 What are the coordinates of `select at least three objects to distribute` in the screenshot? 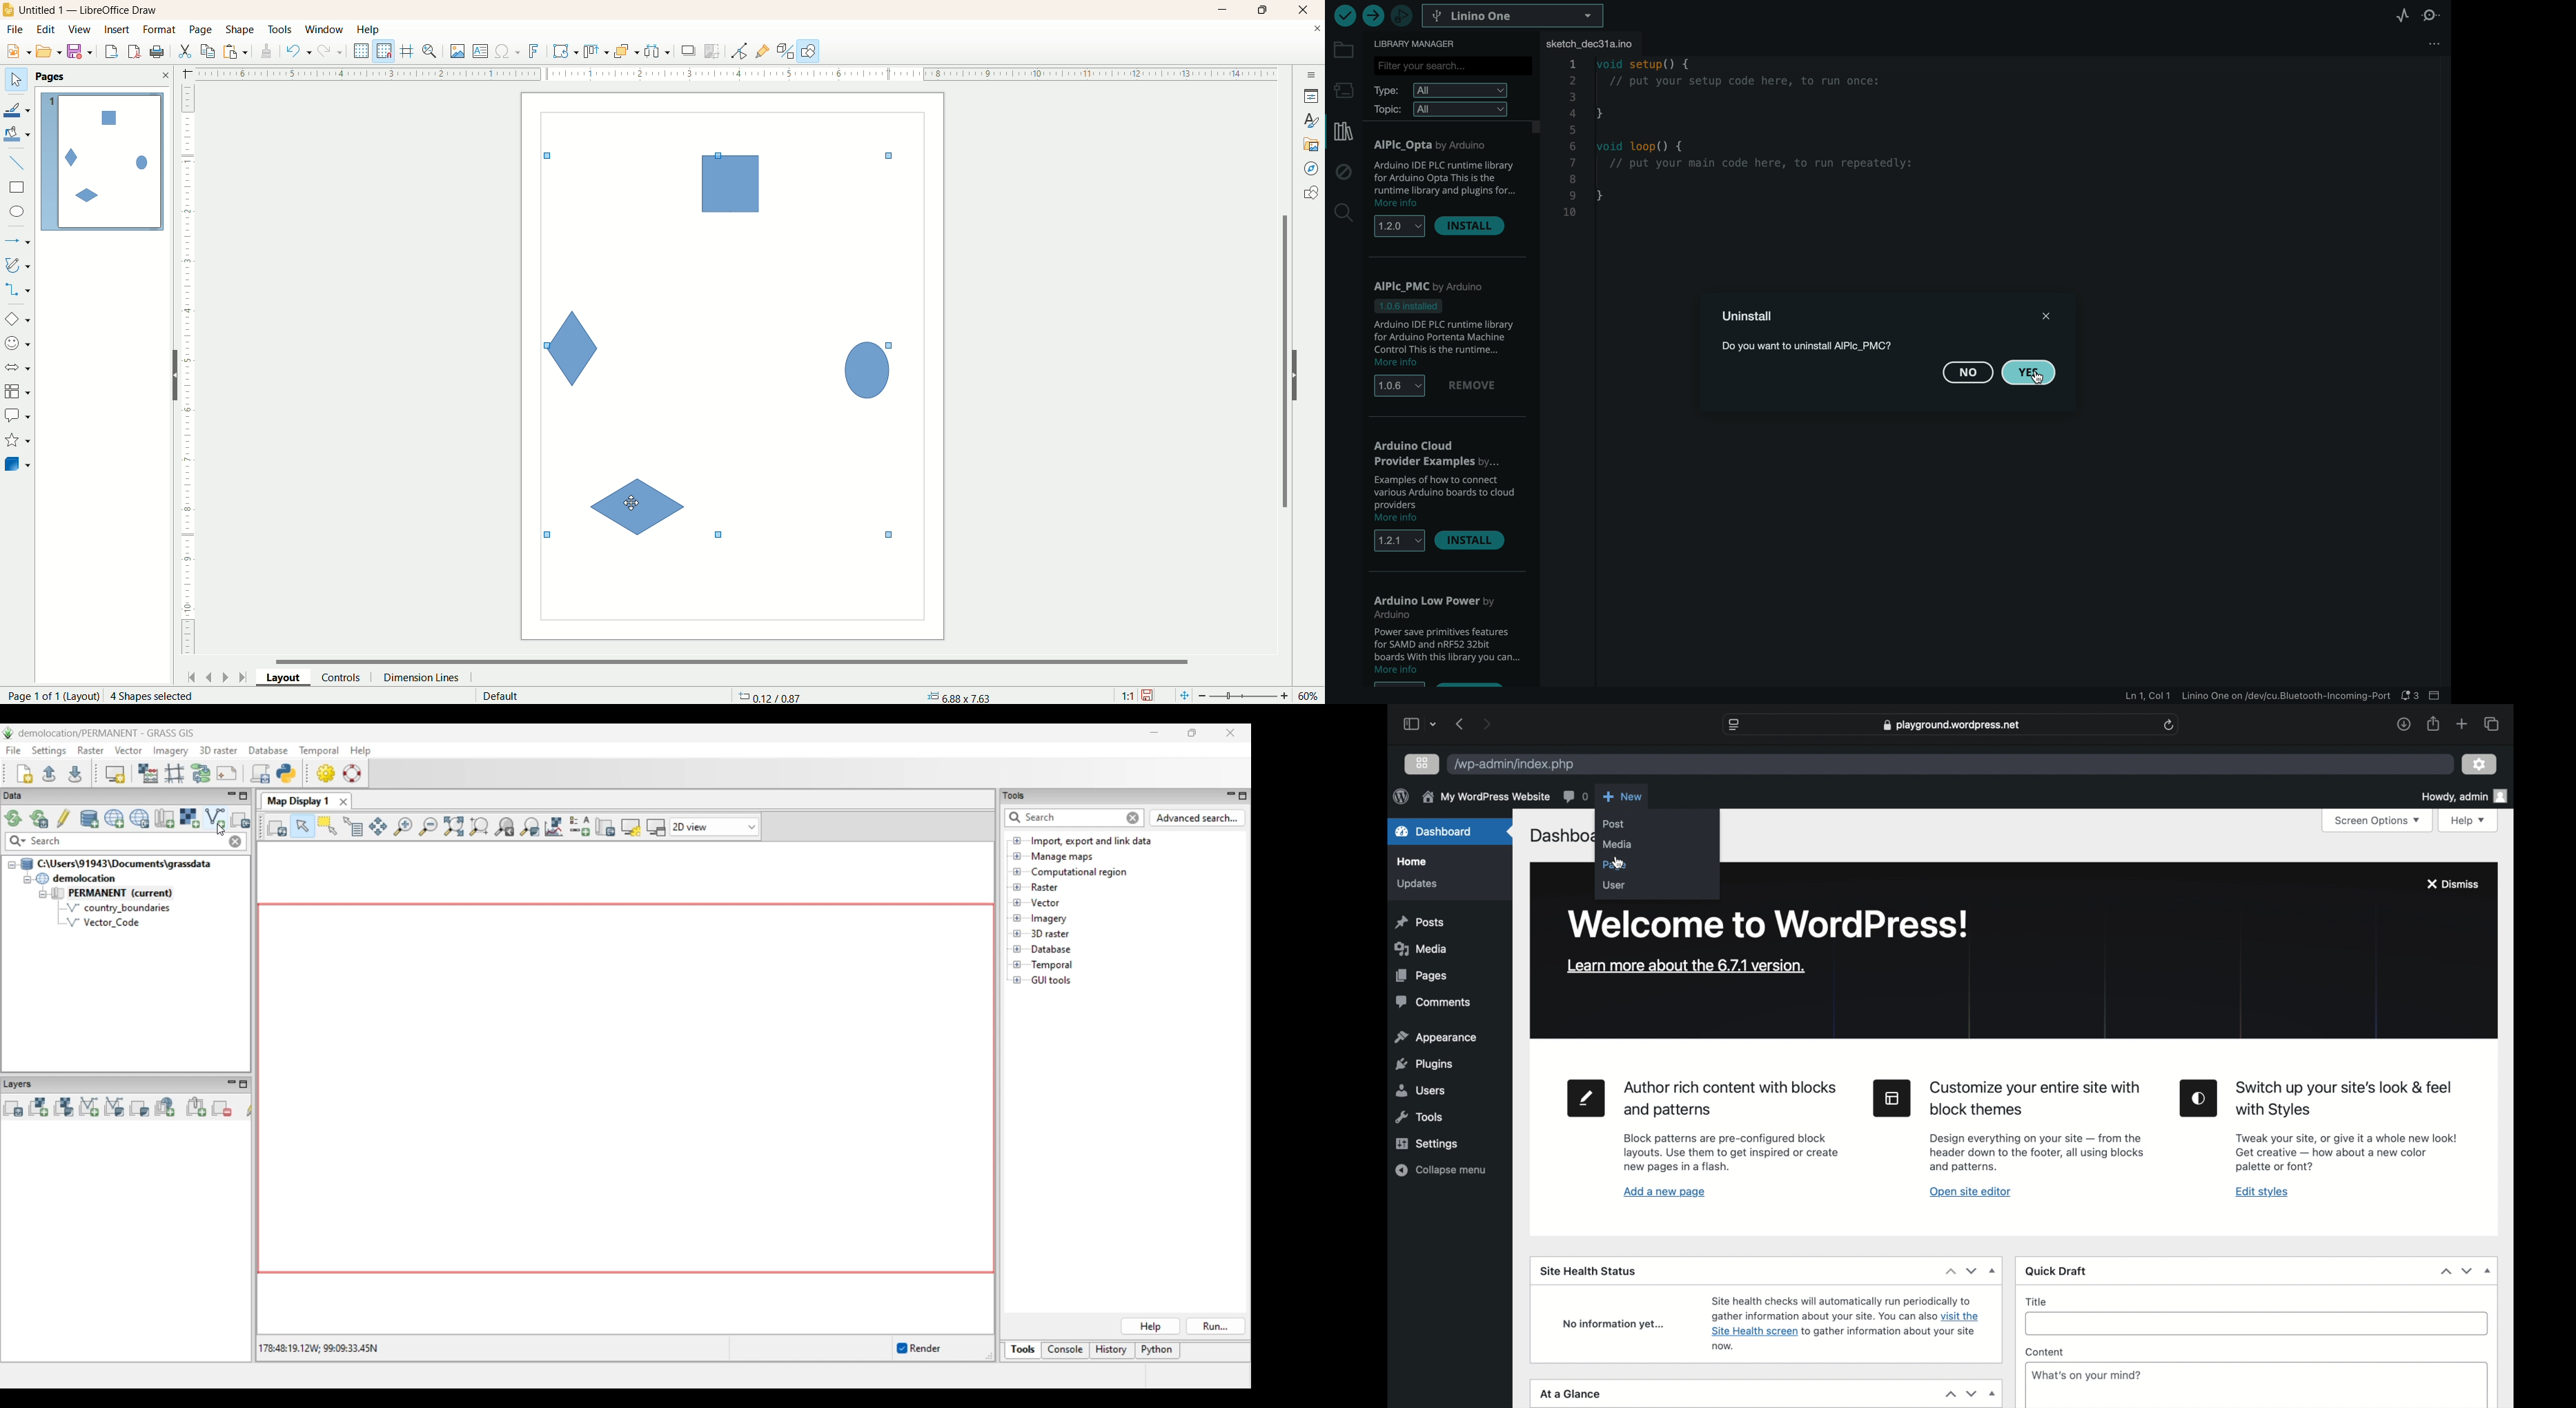 It's located at (658, 51).